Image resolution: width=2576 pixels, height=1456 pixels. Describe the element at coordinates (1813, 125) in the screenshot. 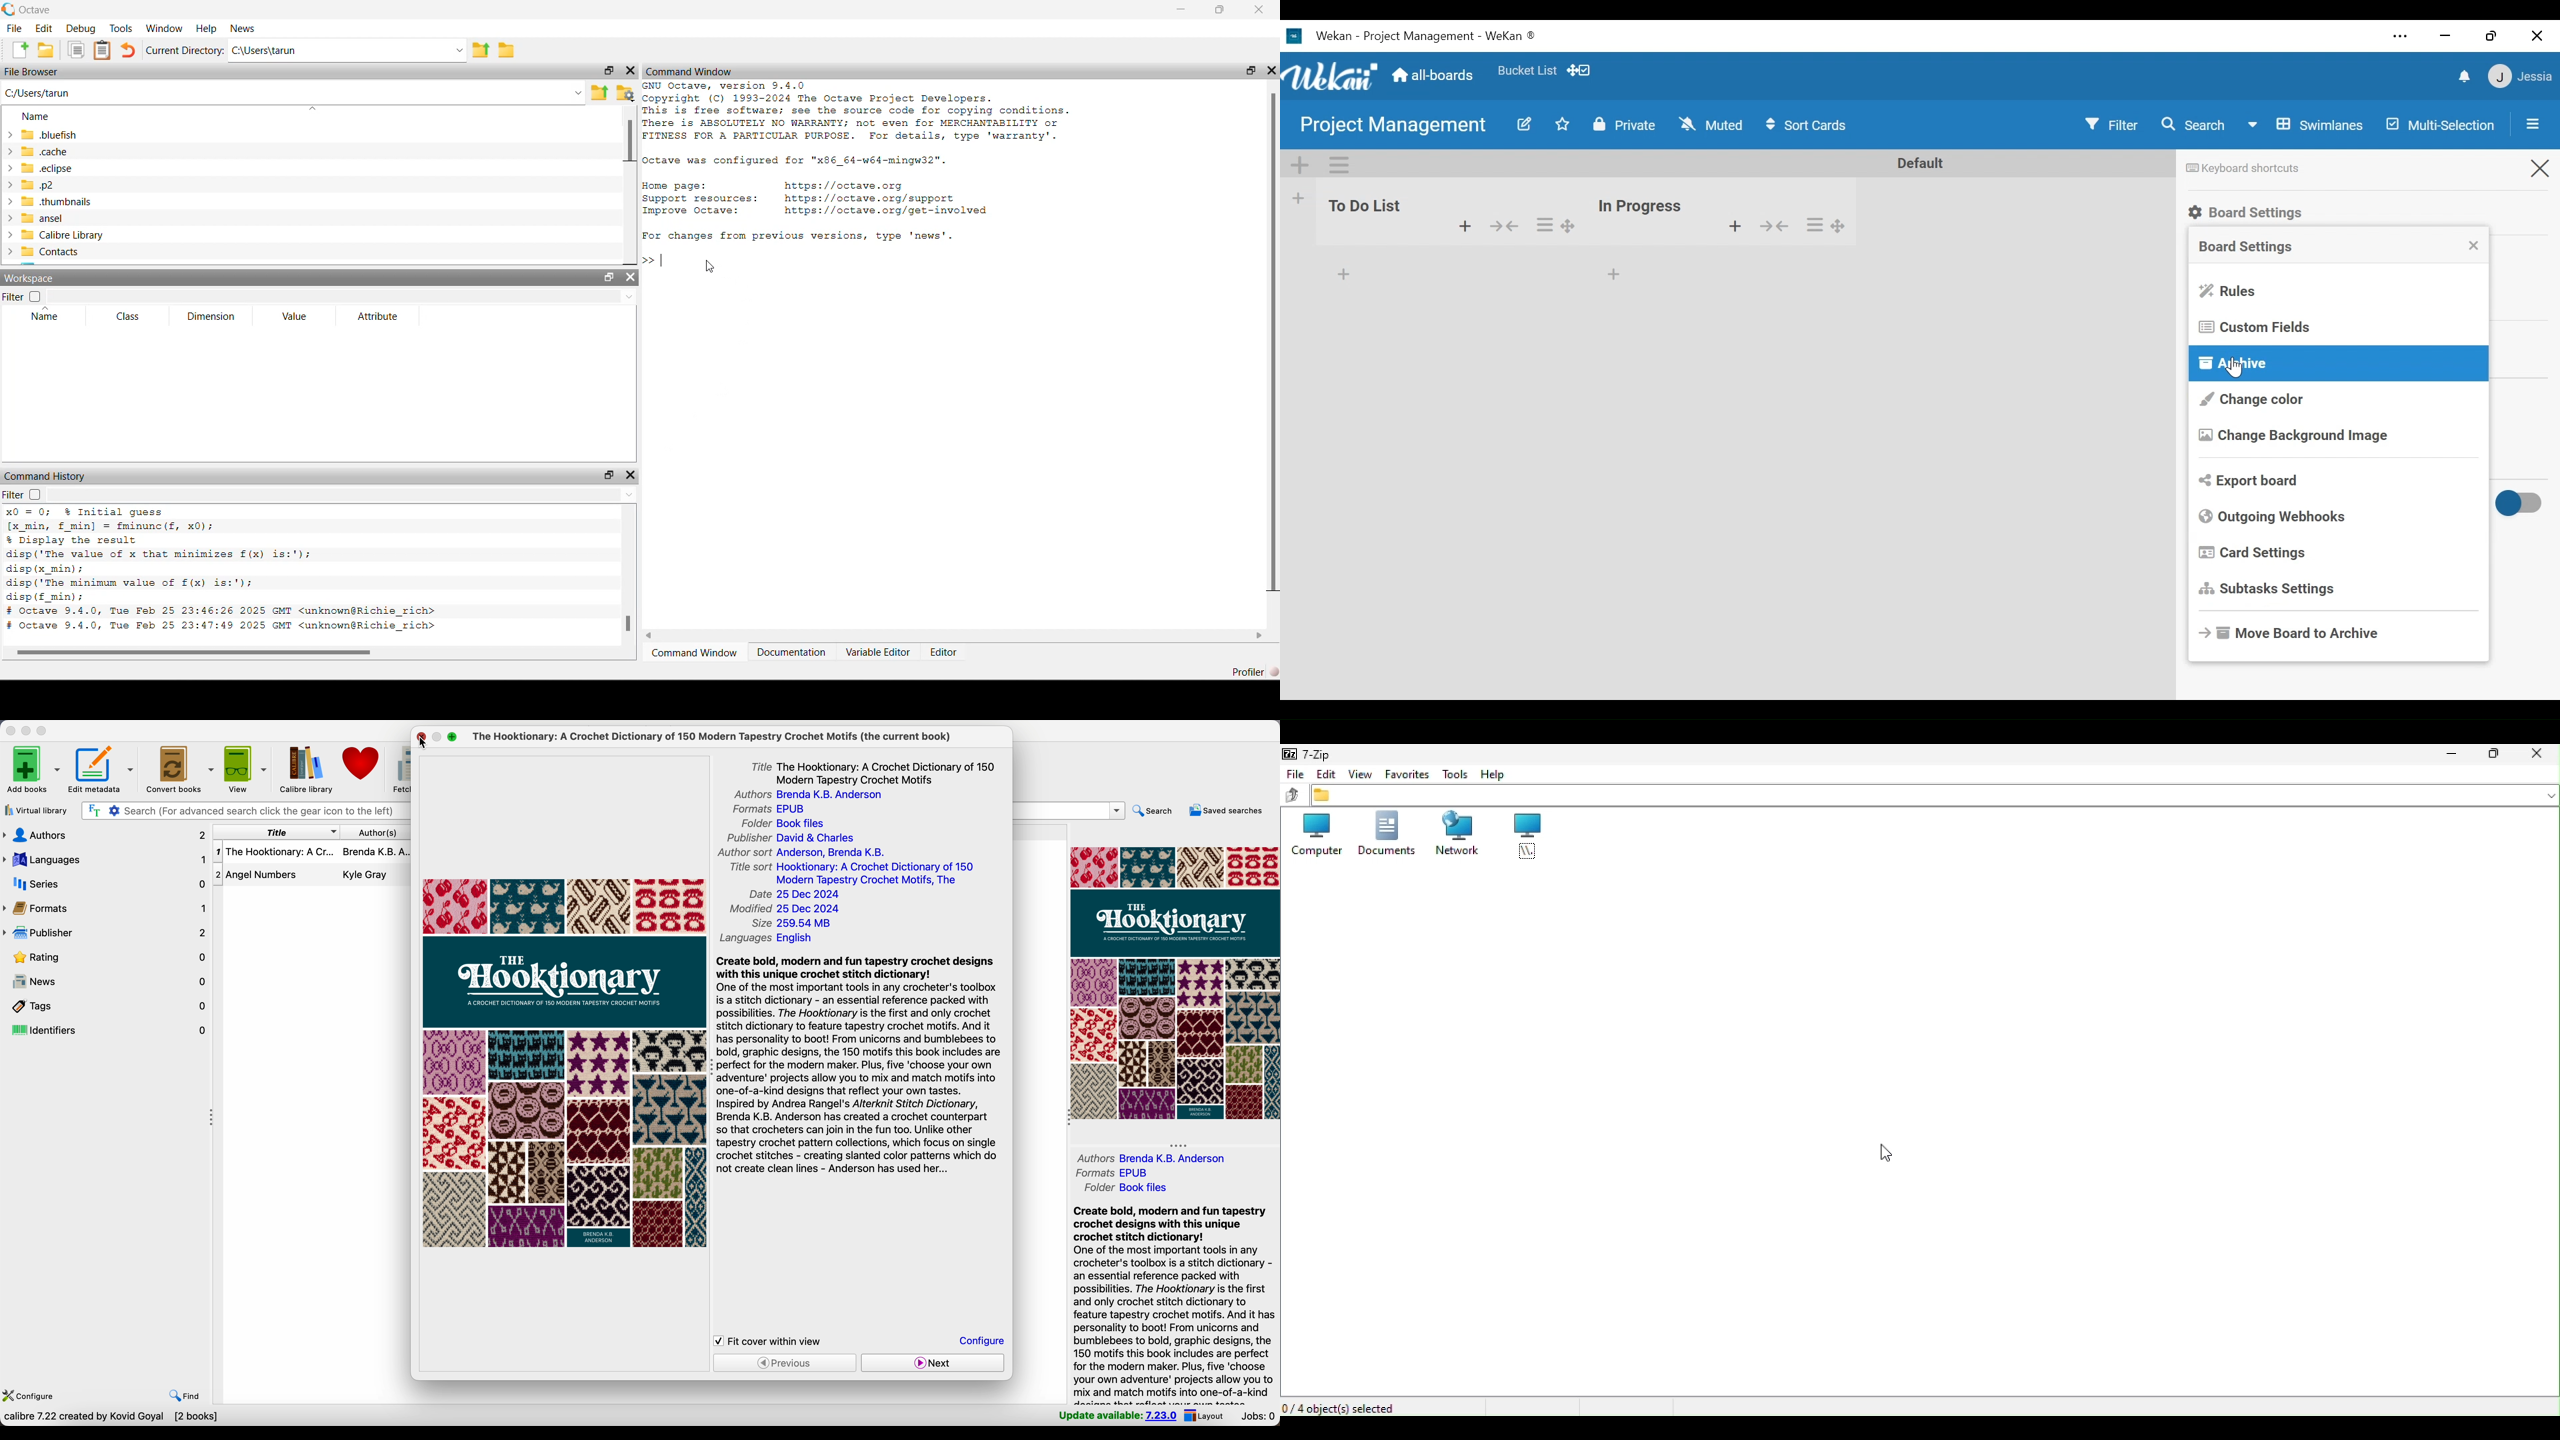

I see `Sort Card` at that location.